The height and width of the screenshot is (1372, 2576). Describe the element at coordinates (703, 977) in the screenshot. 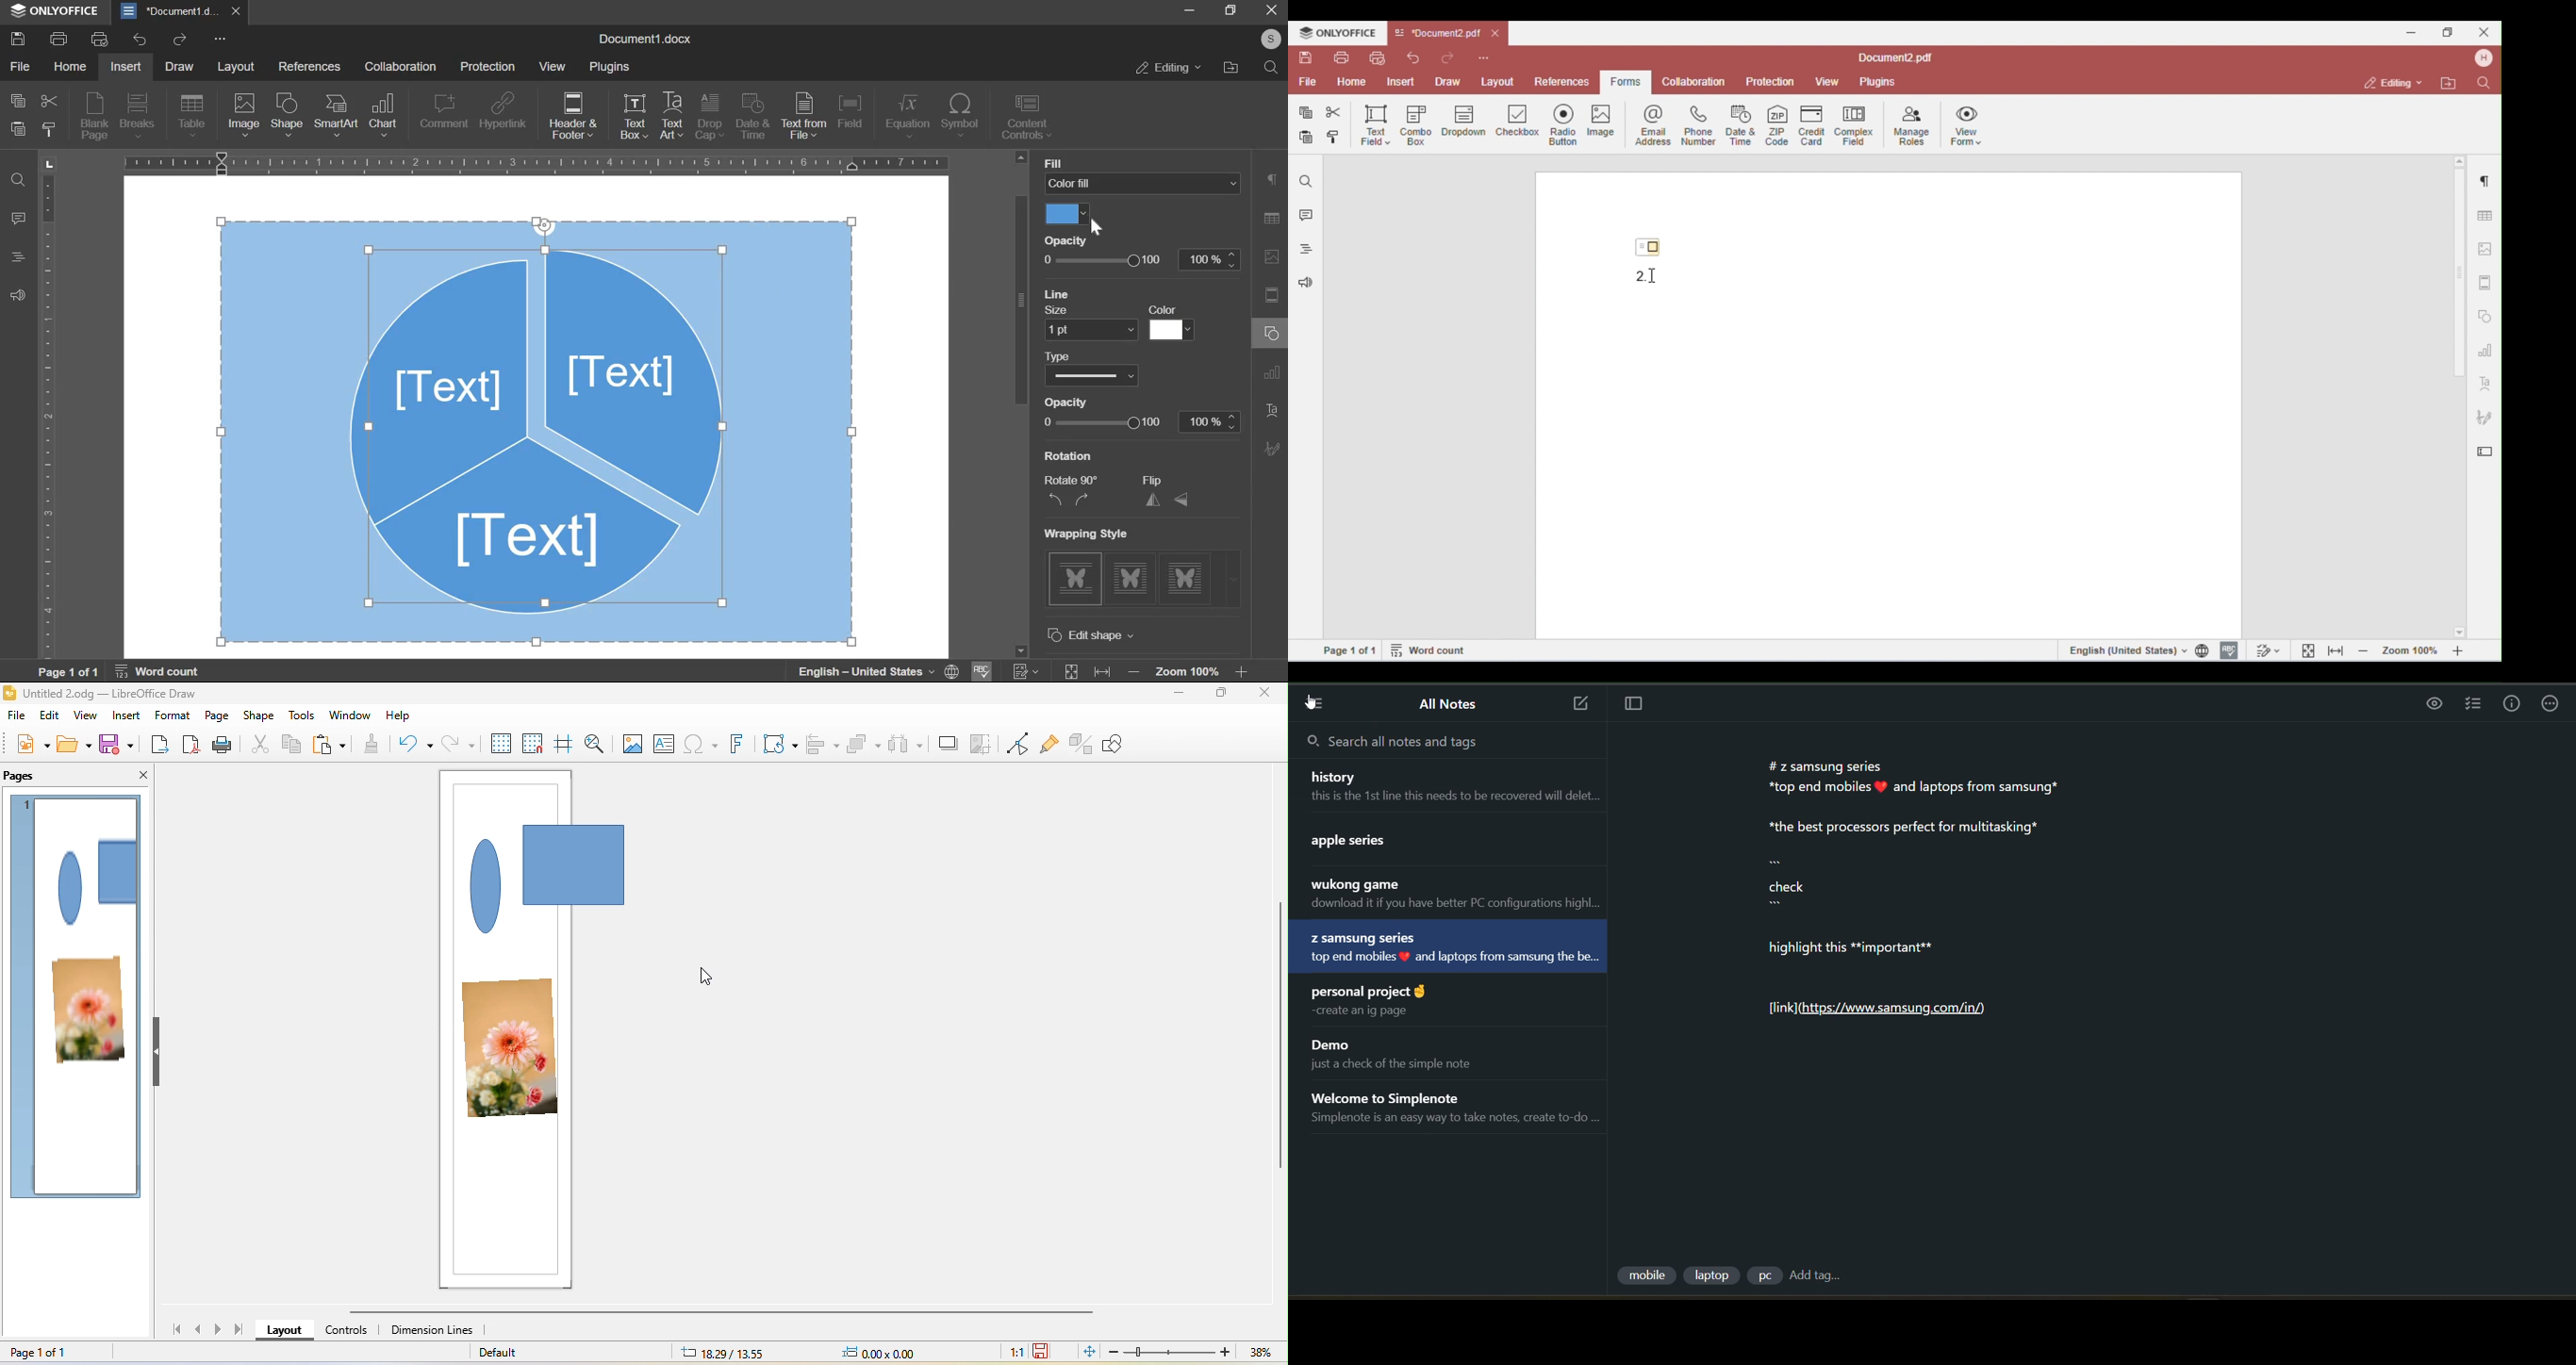

I see `cursor` at that location.